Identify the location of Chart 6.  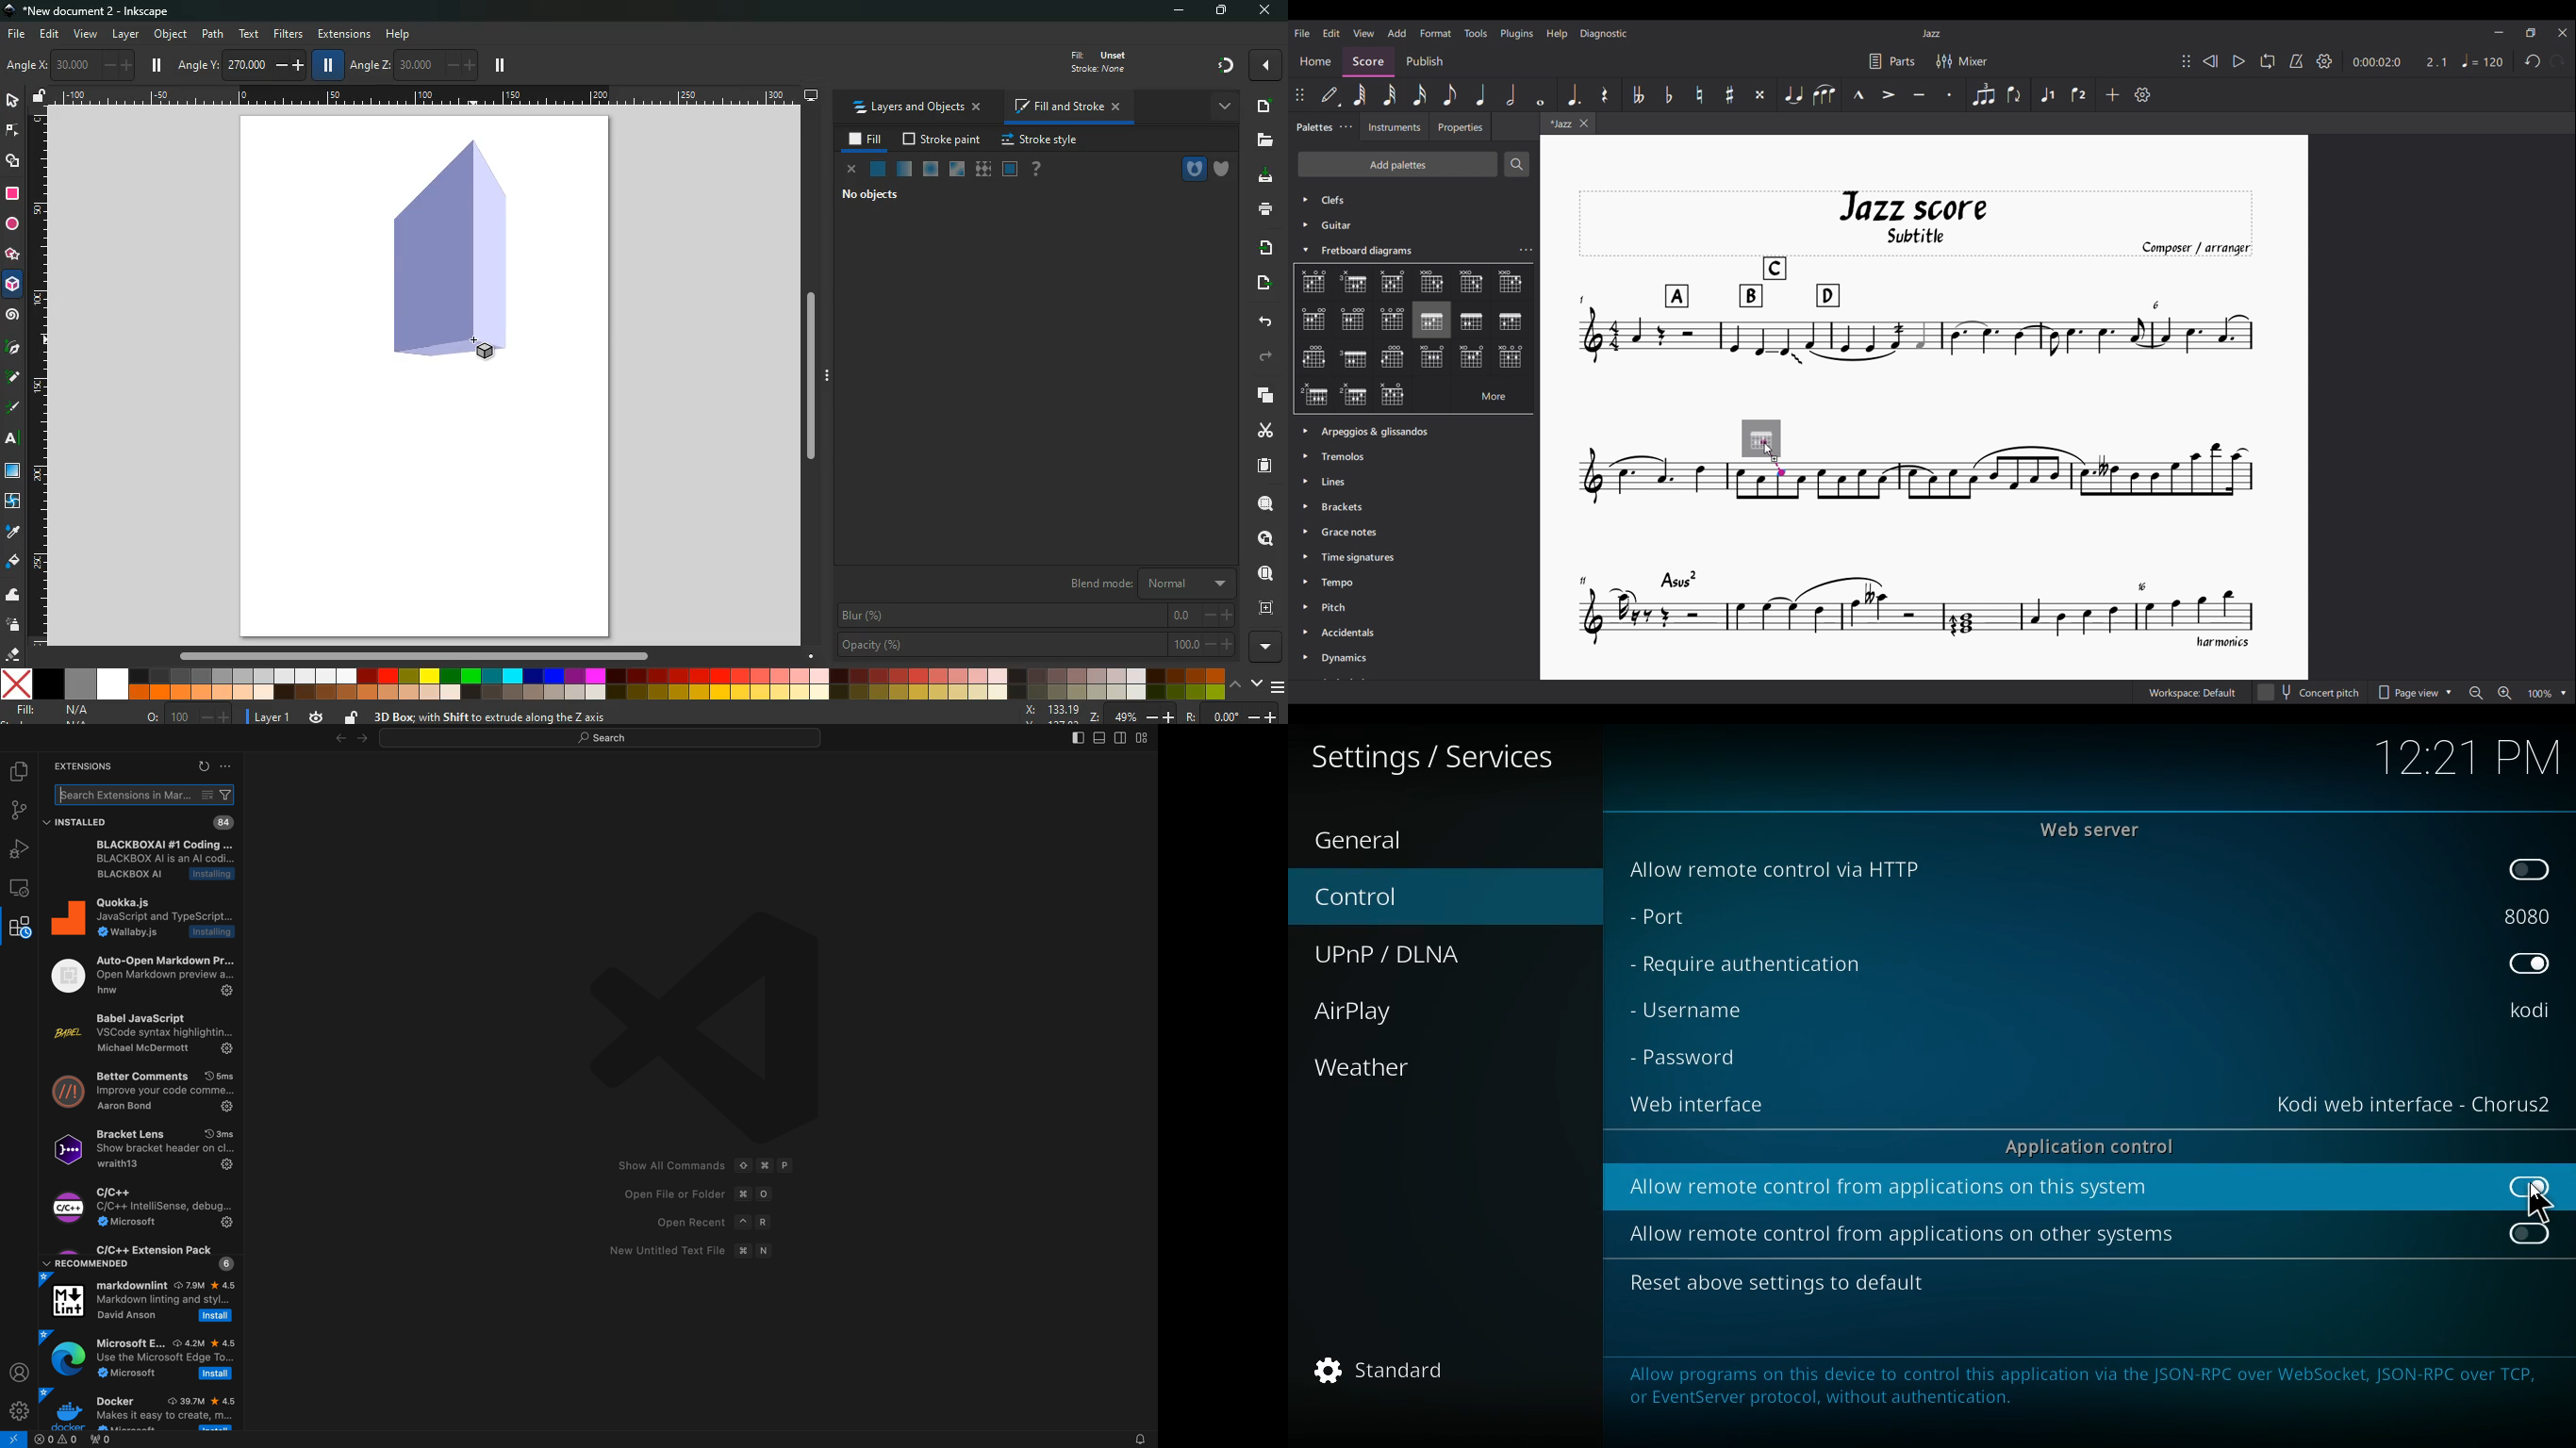
(1313, 319).